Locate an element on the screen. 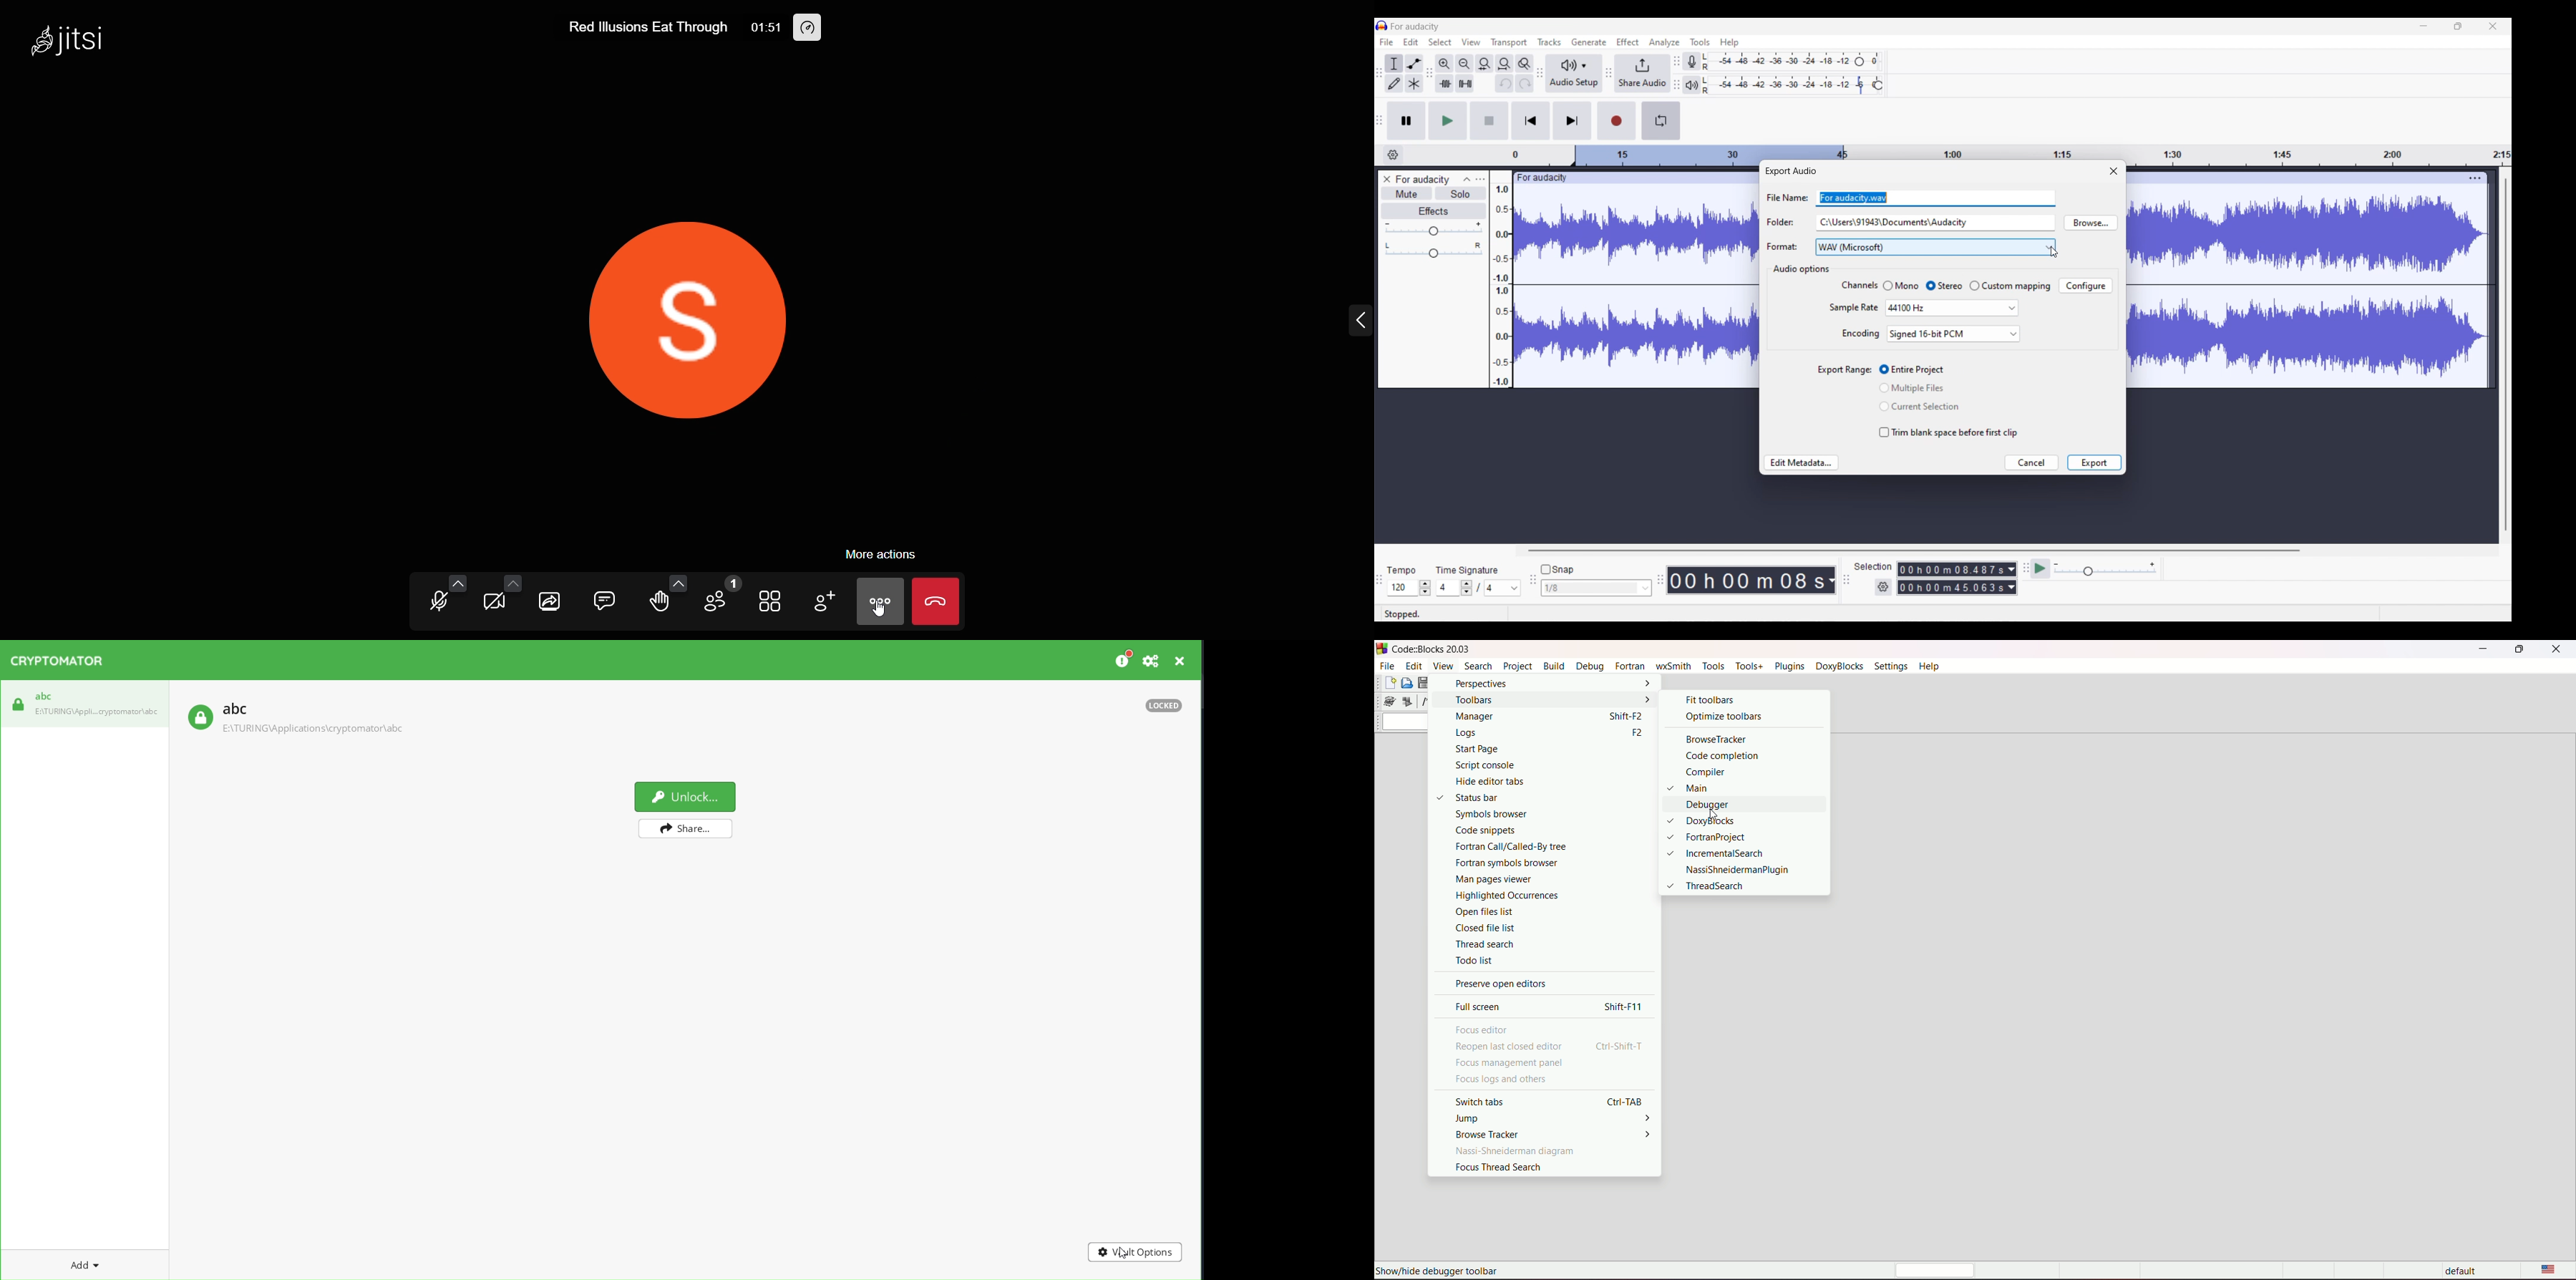 This screenshot has height=1288, width=2576. Edit menu is located at coordinates (1410, 42).